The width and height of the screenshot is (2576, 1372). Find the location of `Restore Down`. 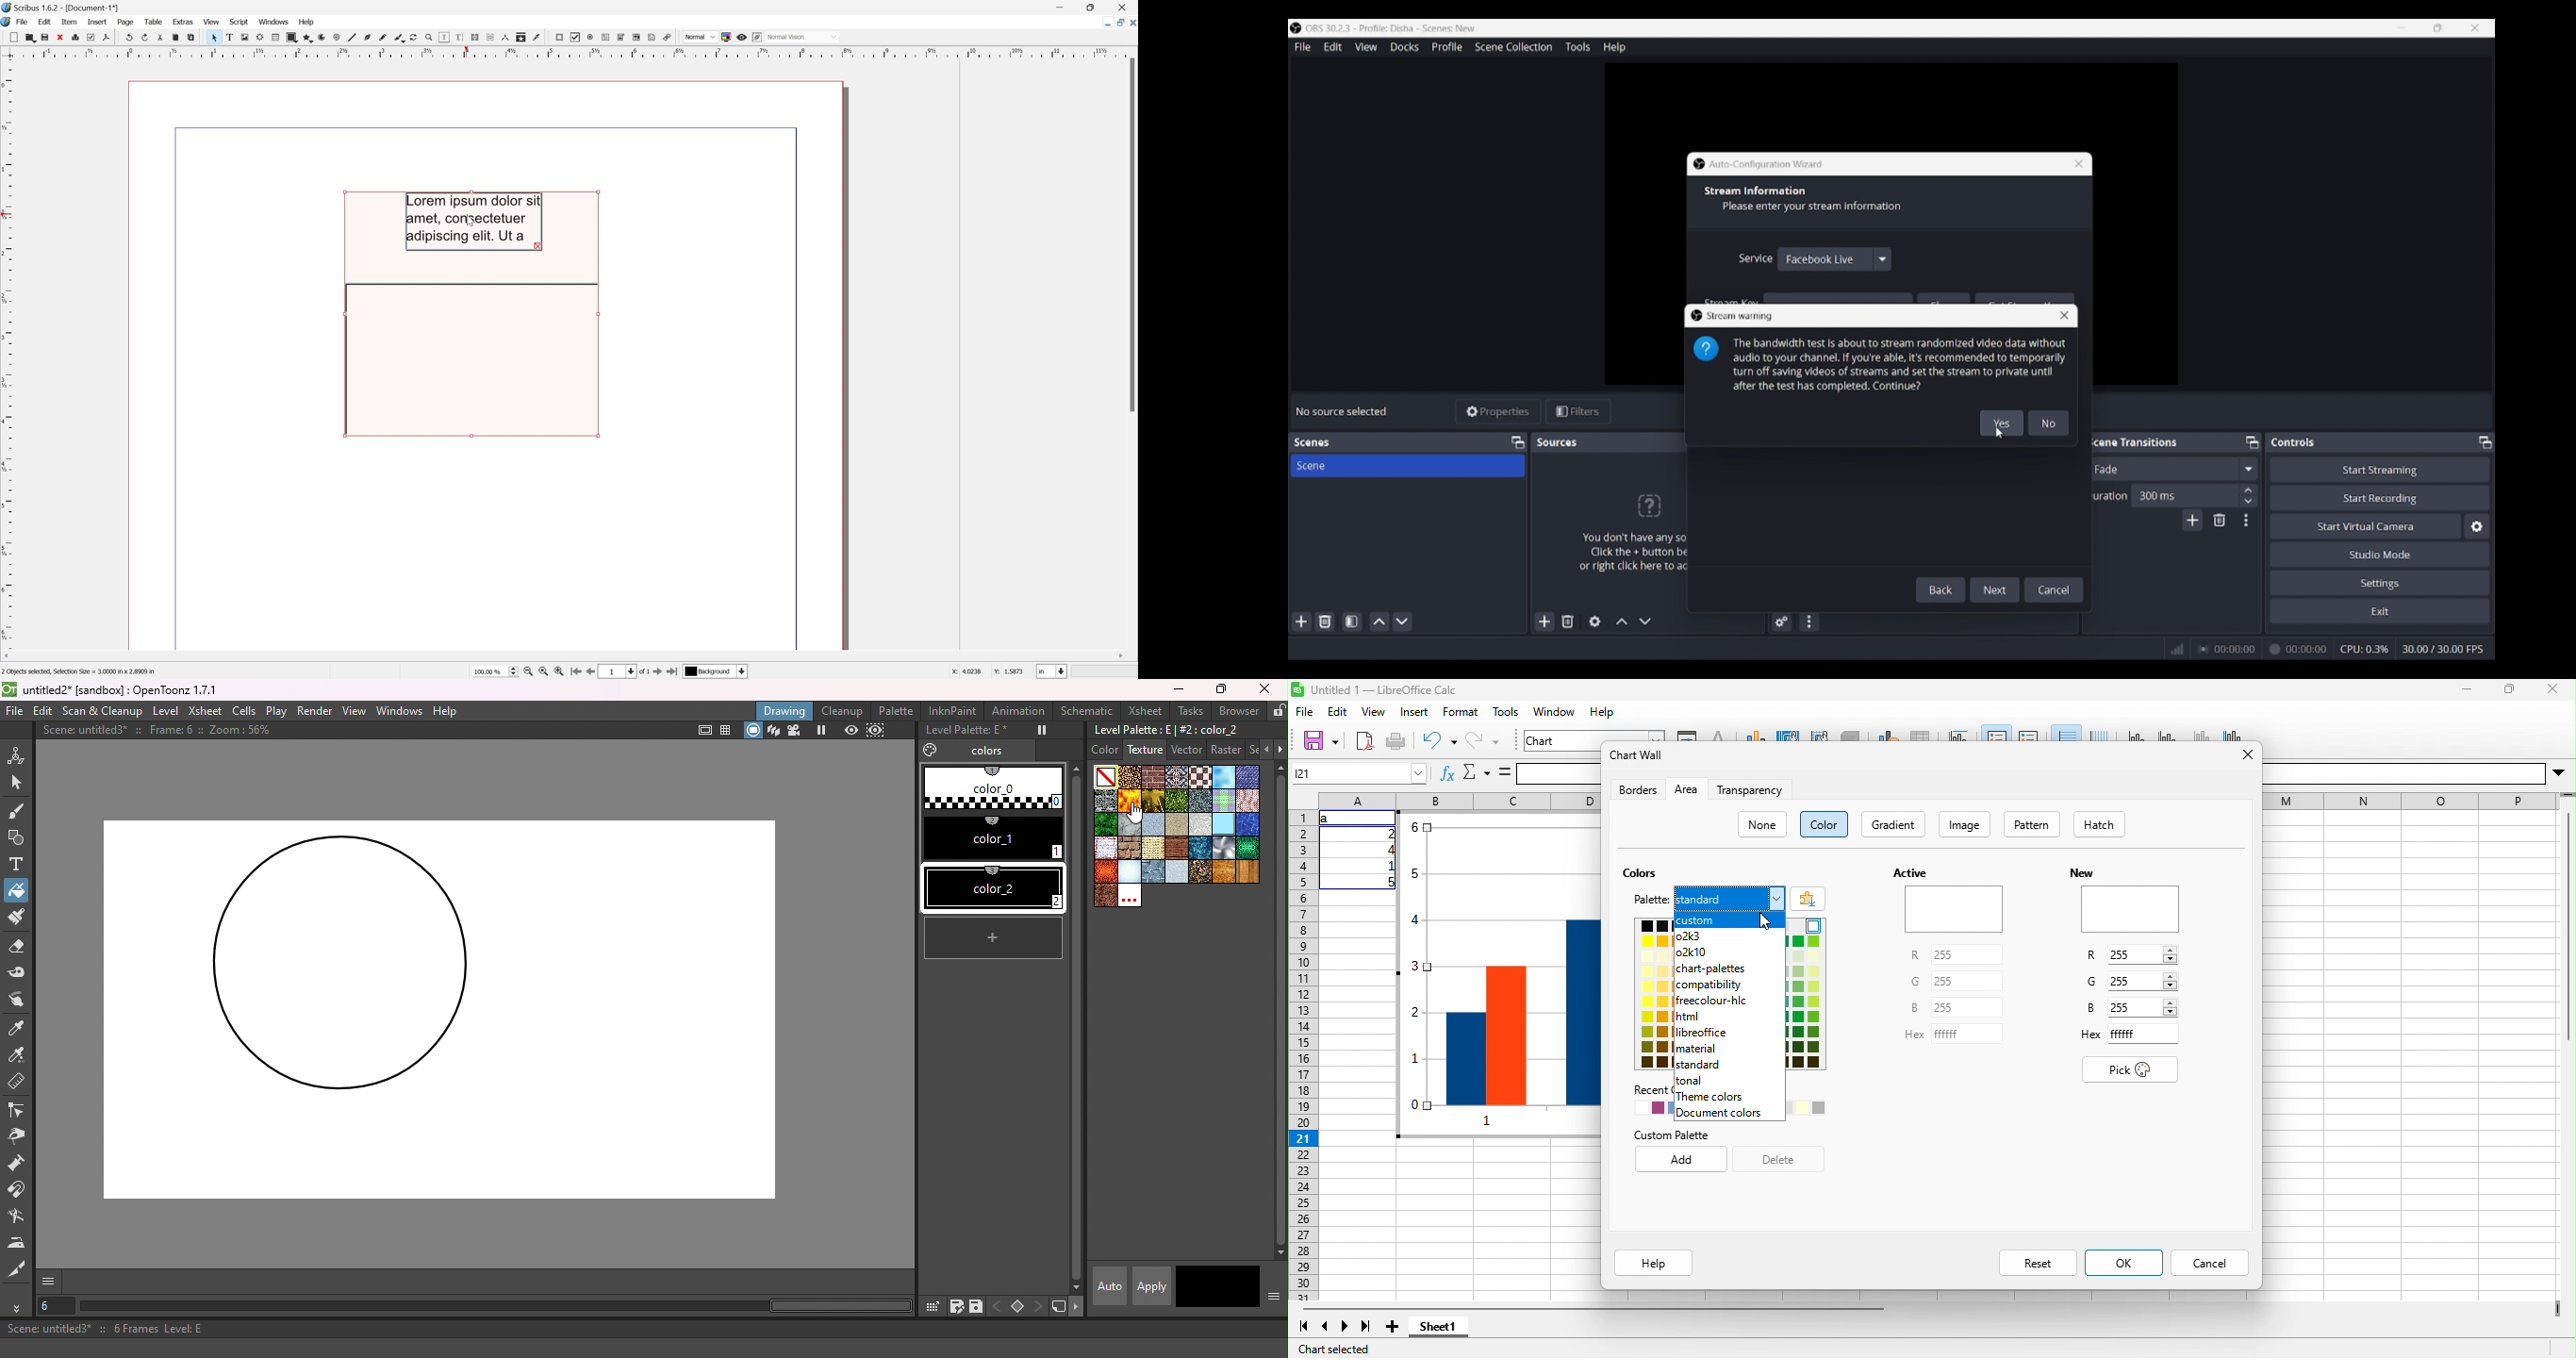

Restore Down is located at coordinates (1091, 5).